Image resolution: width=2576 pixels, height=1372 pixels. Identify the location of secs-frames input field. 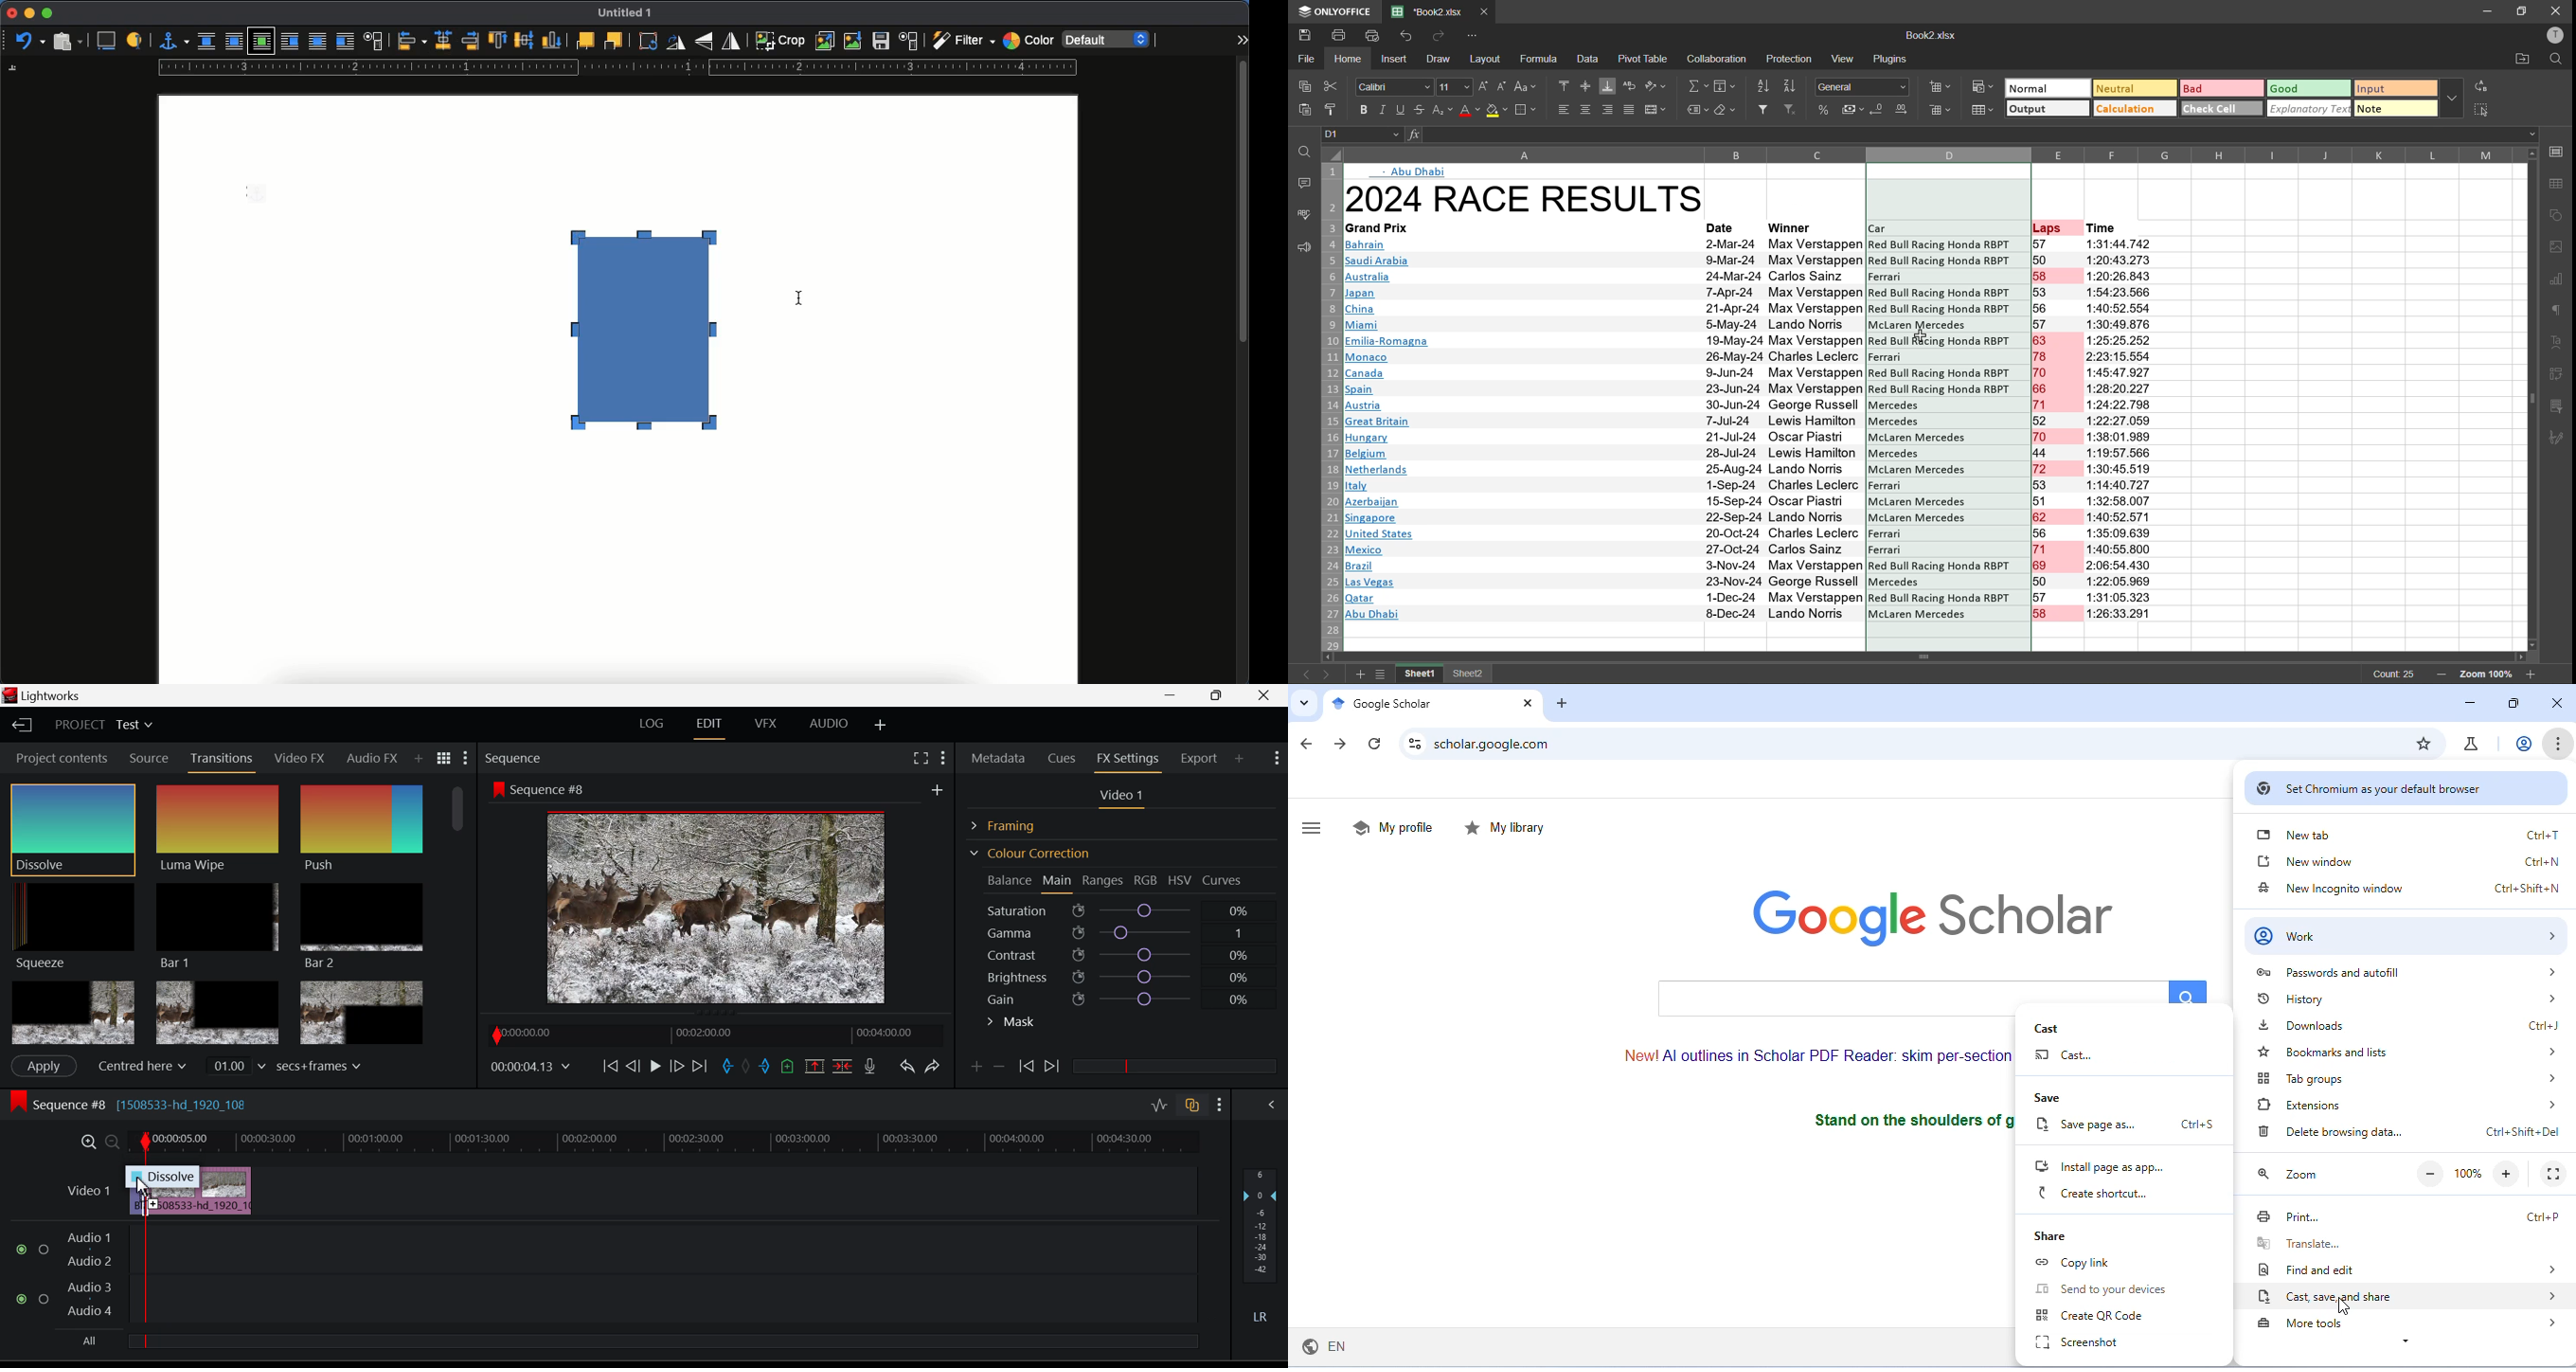
(285, 1065).